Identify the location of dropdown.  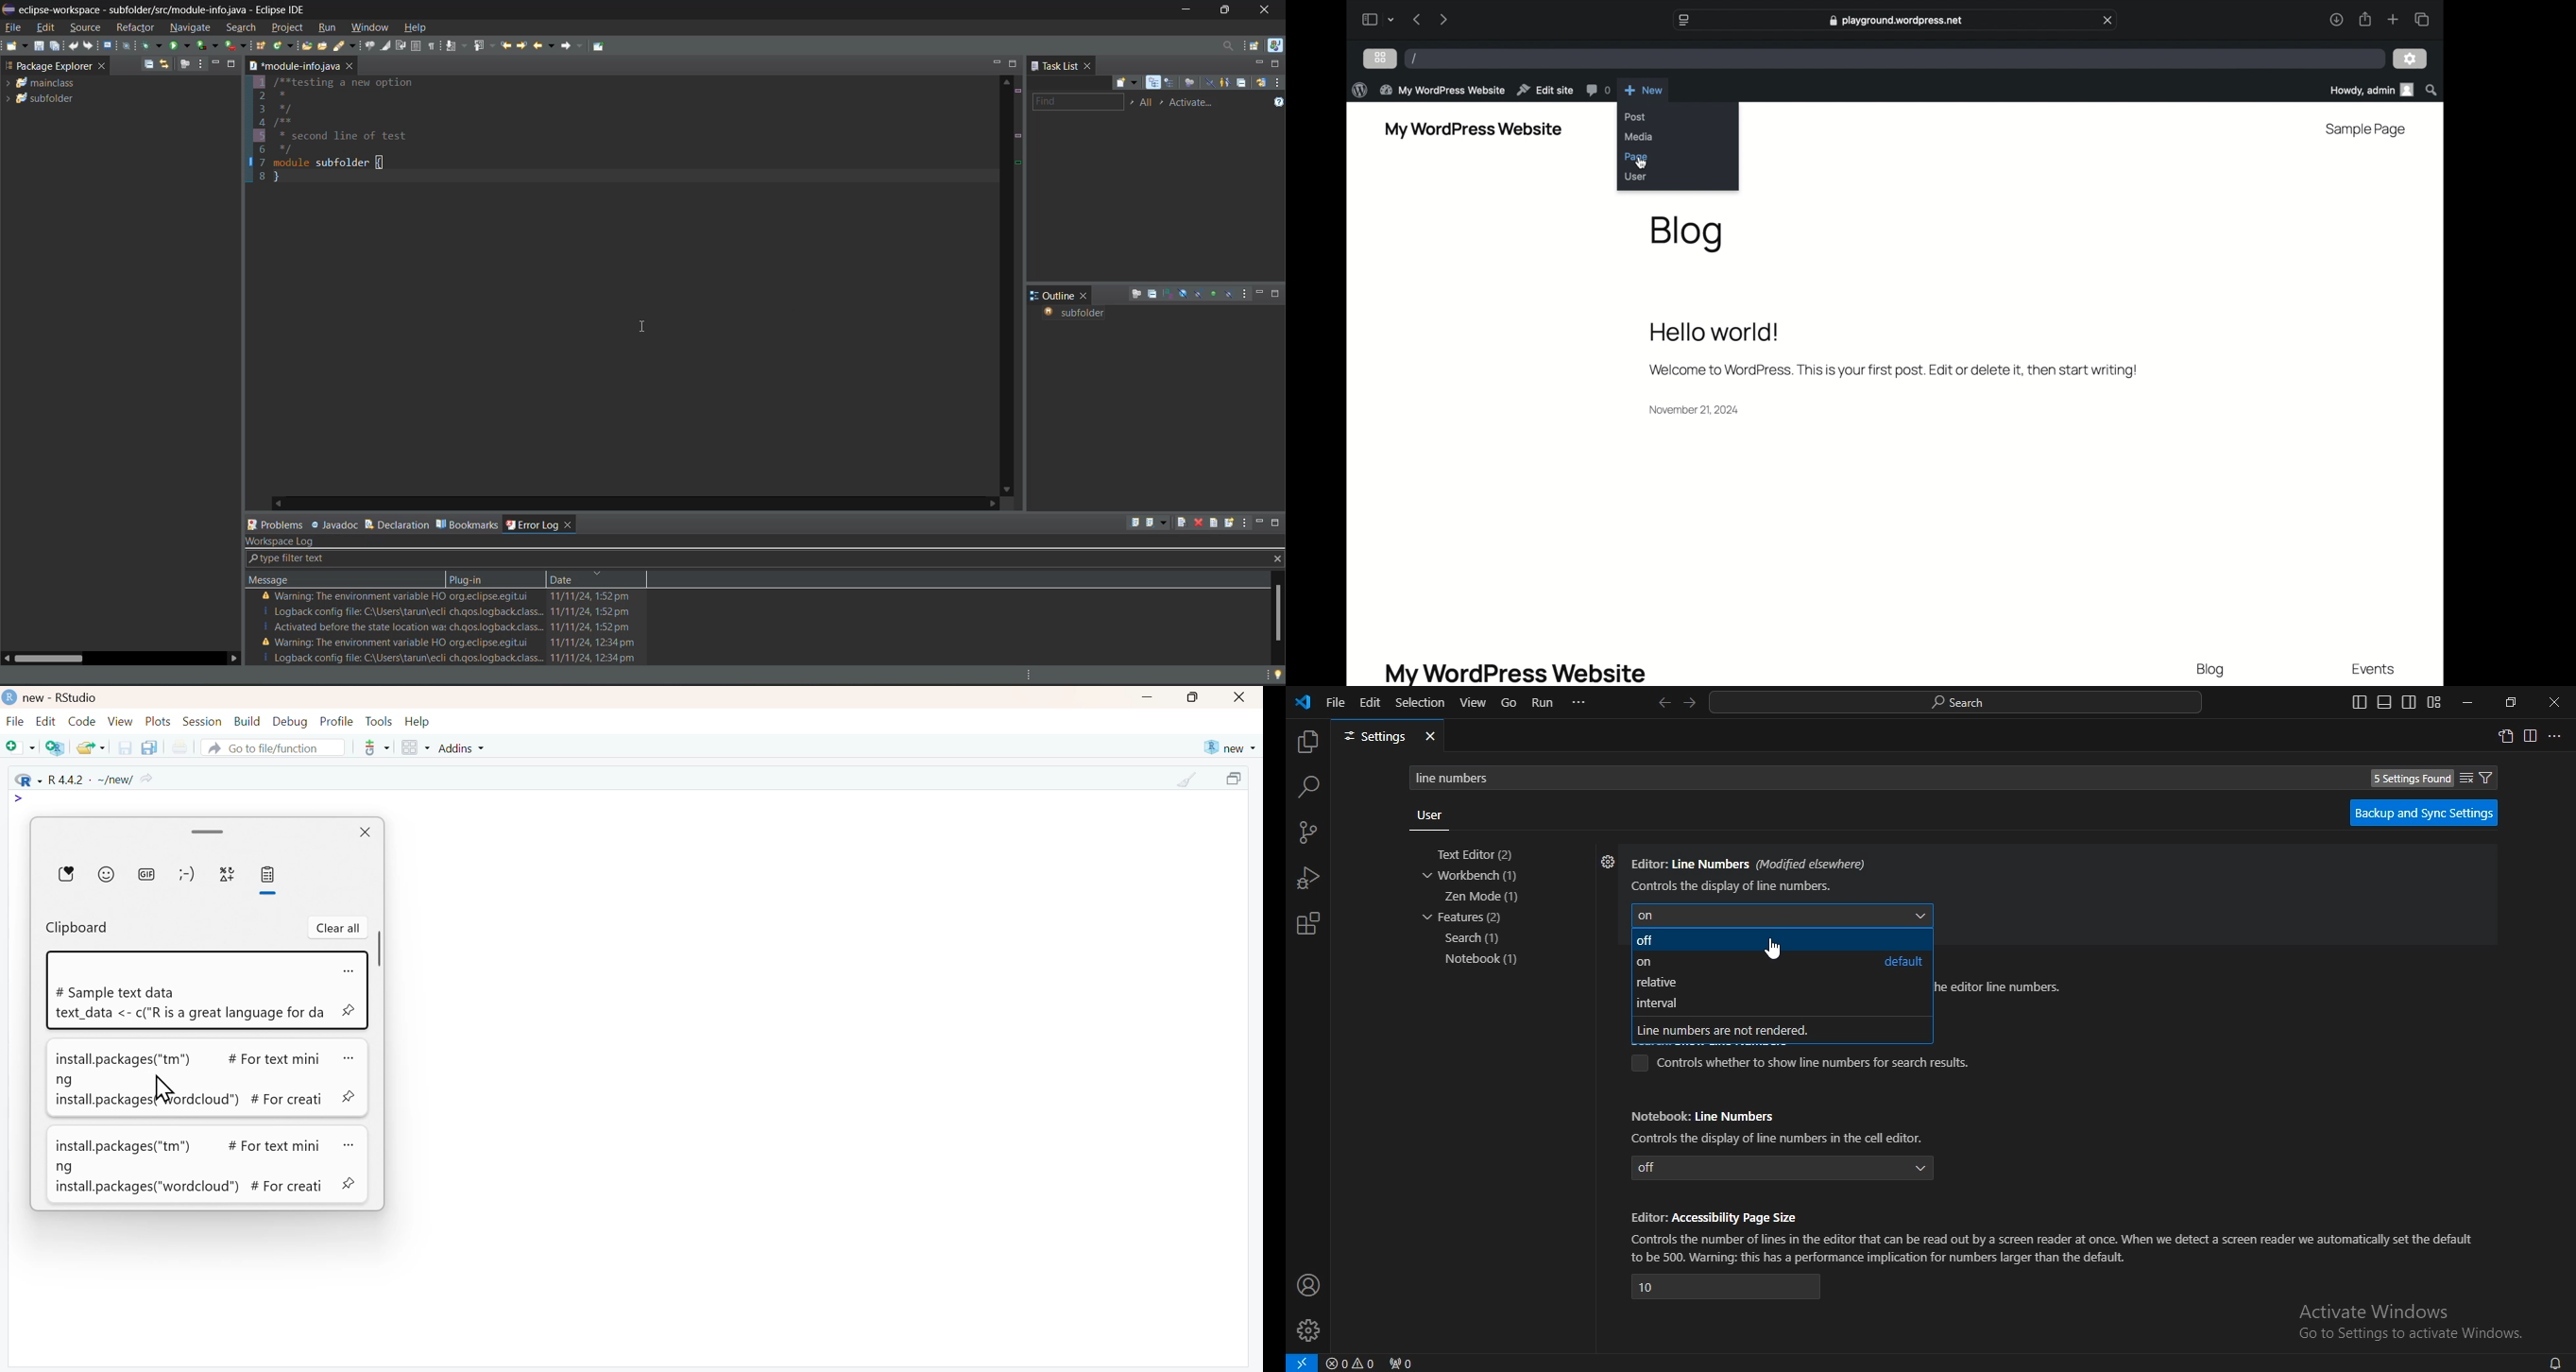
(1393, 19).